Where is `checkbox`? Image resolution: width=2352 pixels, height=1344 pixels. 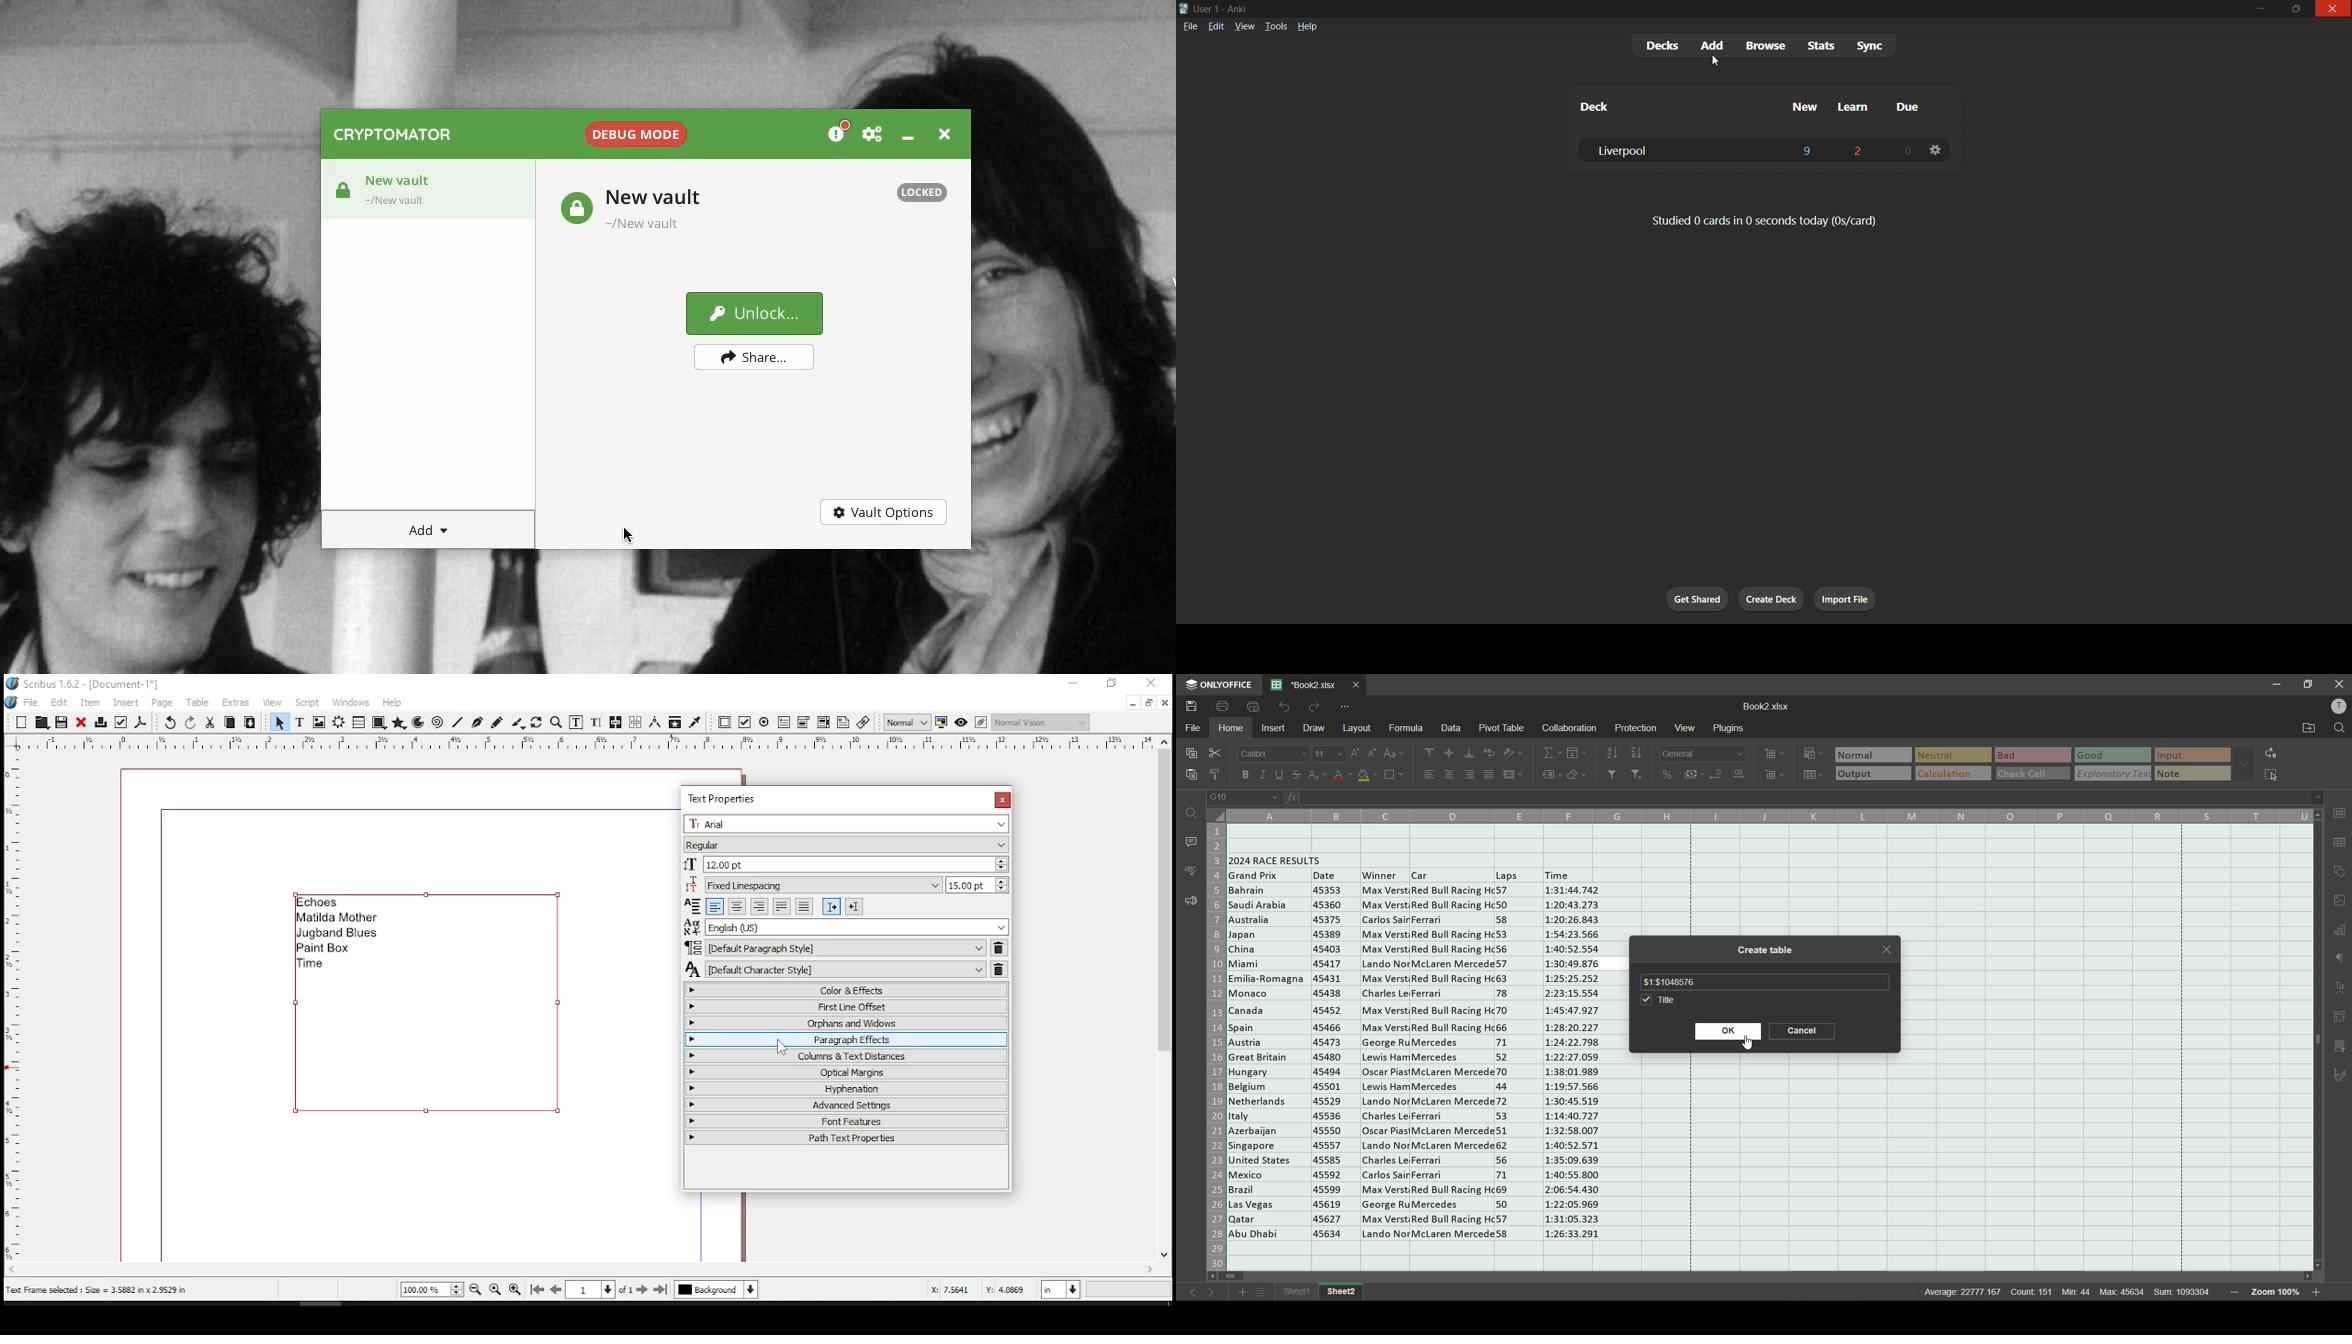 checkbox is located at coordinates (1645, 999).